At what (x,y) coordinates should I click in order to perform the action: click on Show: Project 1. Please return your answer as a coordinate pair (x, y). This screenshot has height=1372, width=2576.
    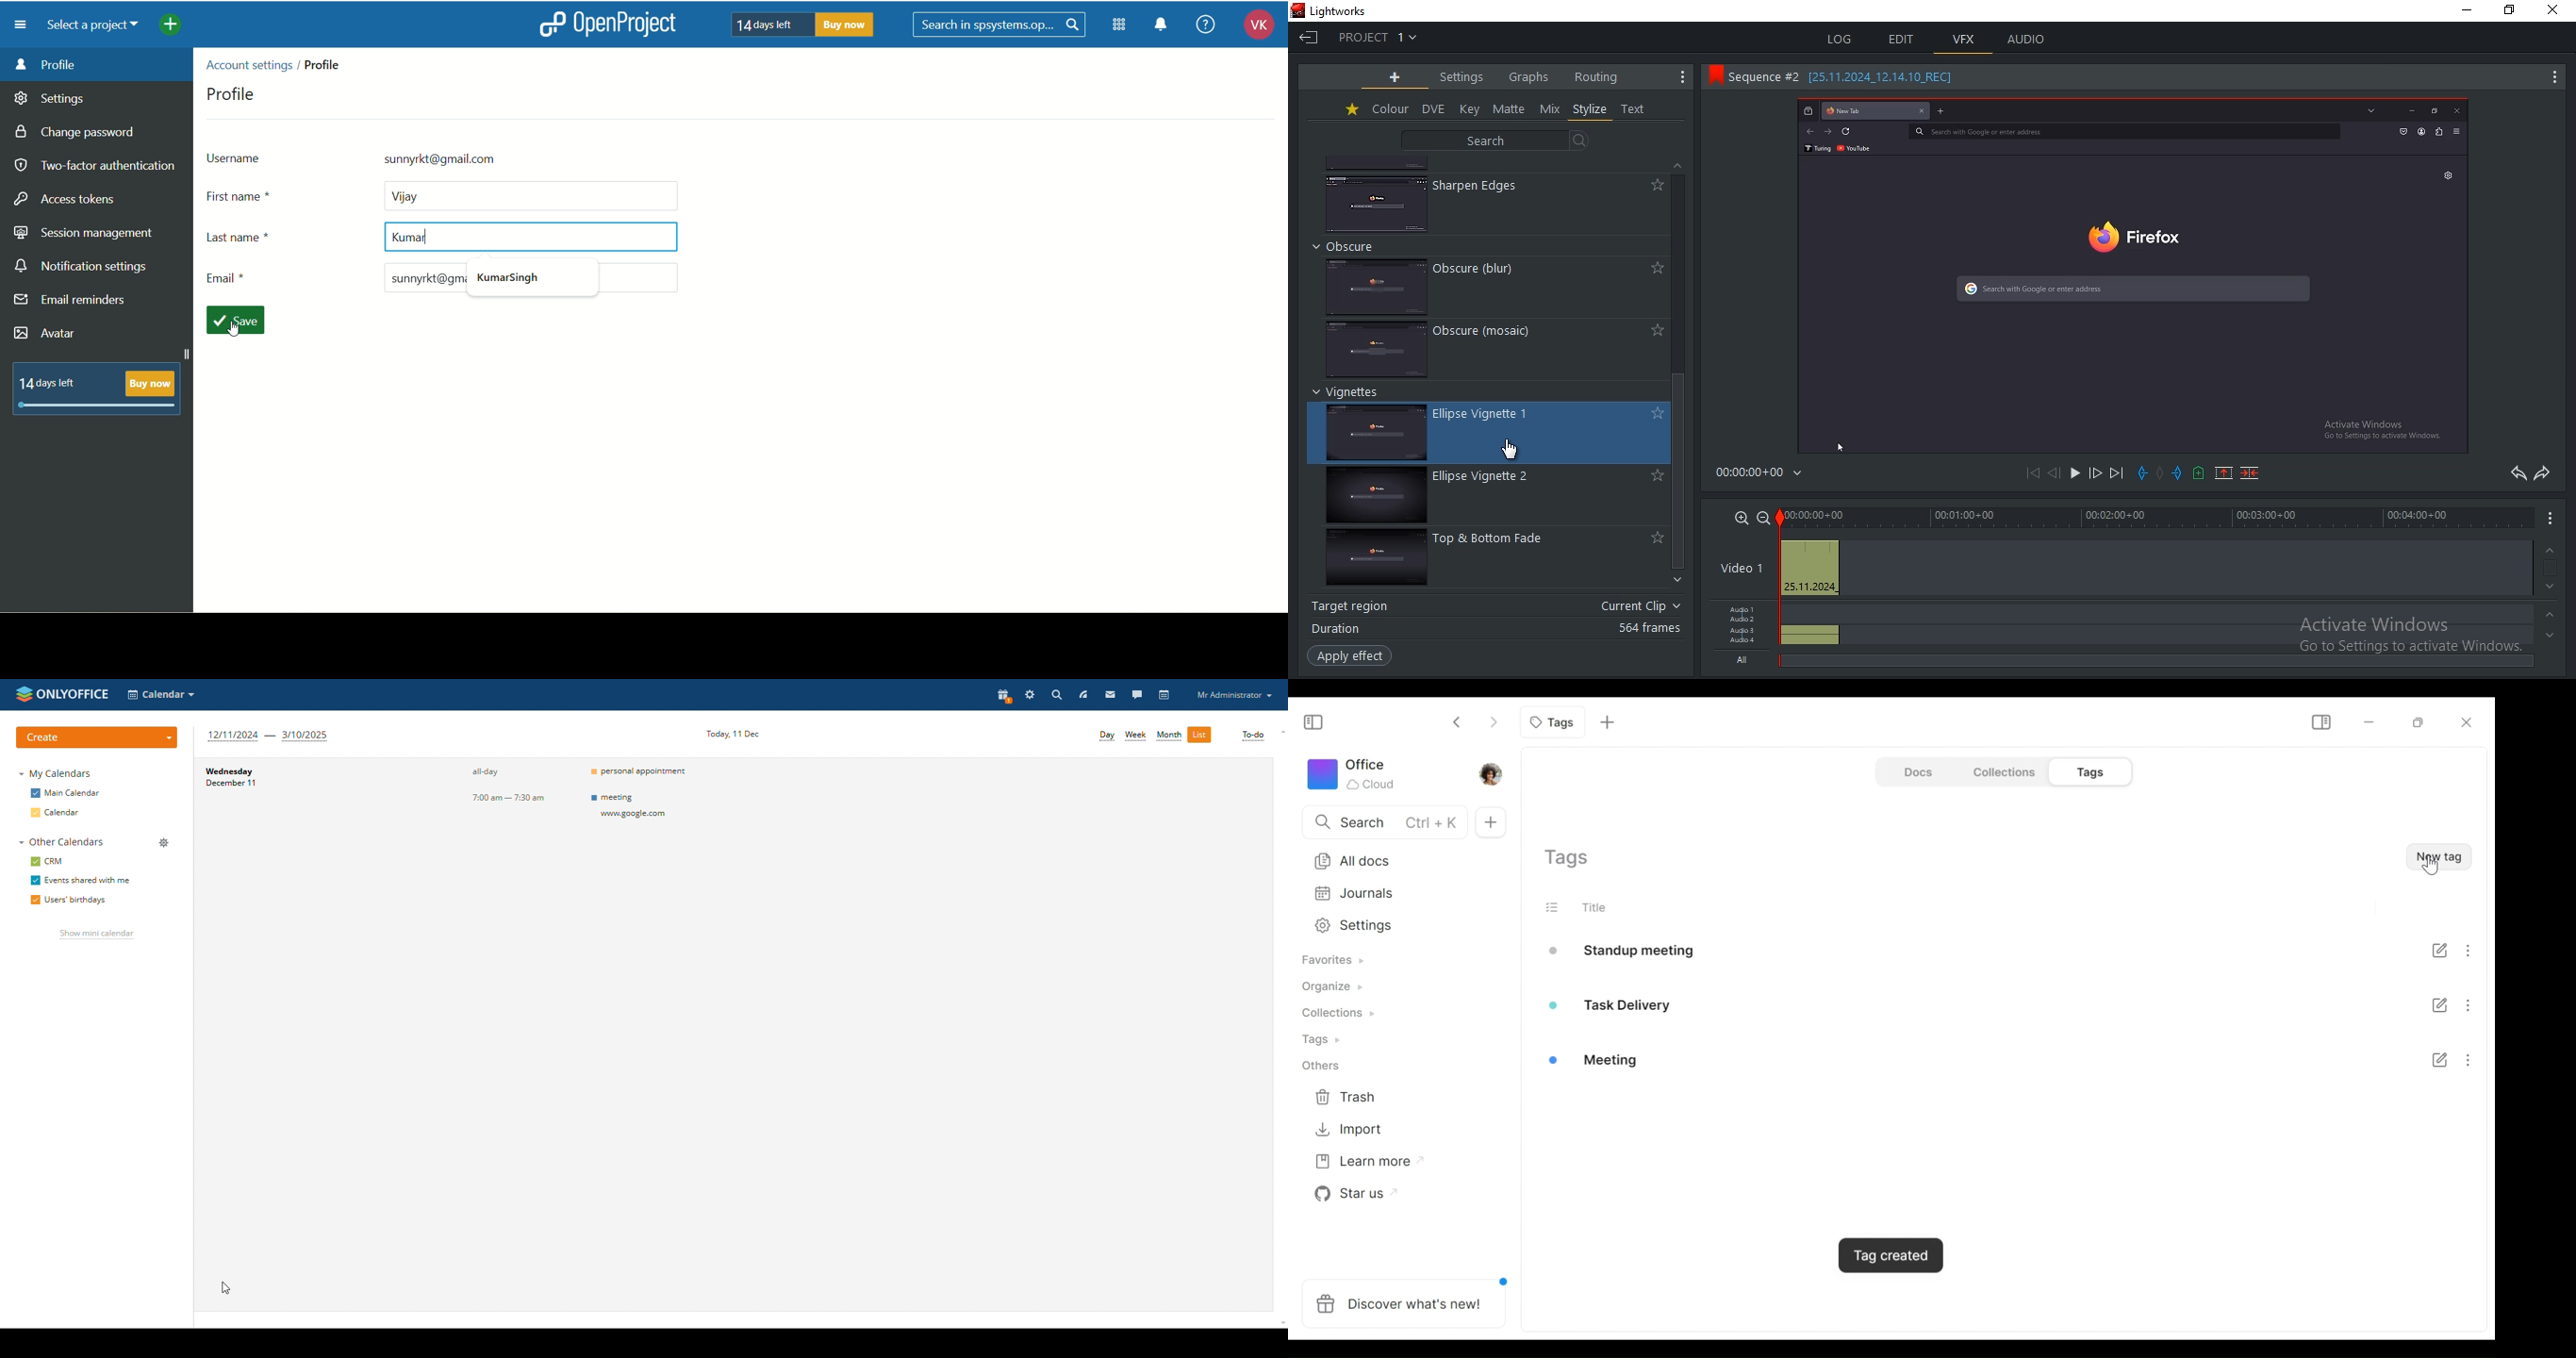
    Looking at the image, I should click on (1381, 37).